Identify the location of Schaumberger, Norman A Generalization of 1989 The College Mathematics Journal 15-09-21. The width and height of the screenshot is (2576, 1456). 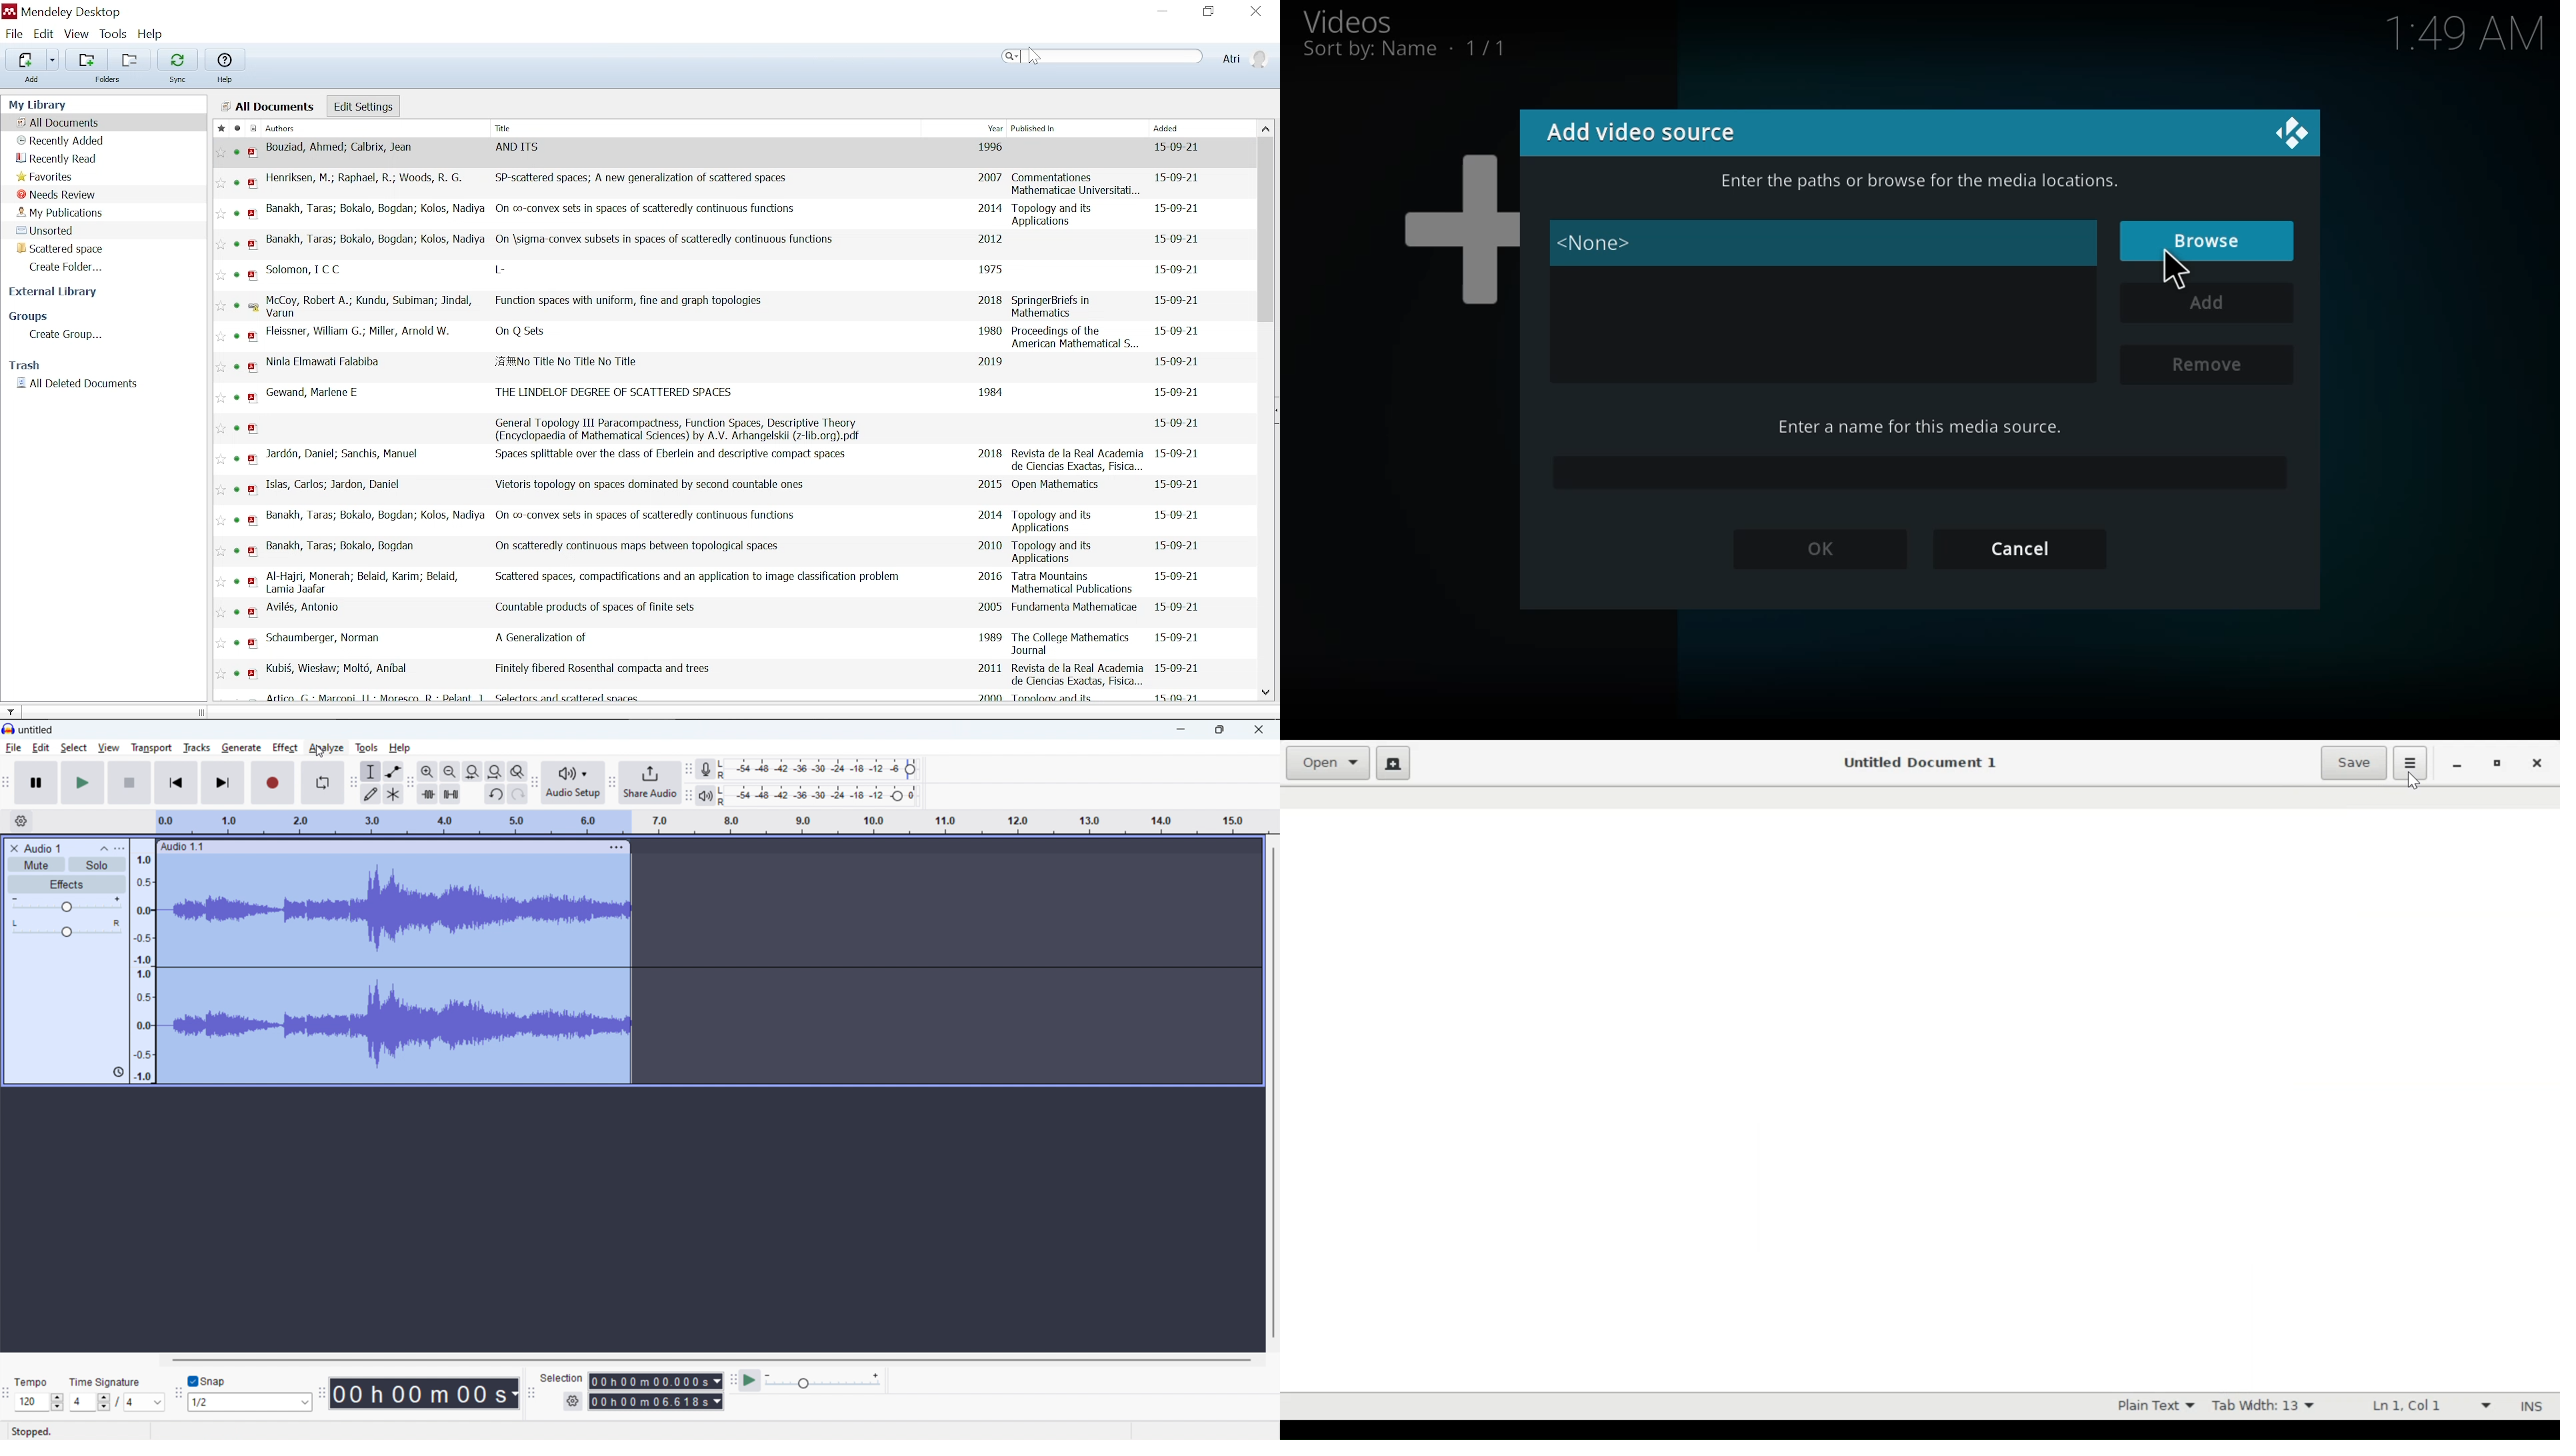
(727, 643).